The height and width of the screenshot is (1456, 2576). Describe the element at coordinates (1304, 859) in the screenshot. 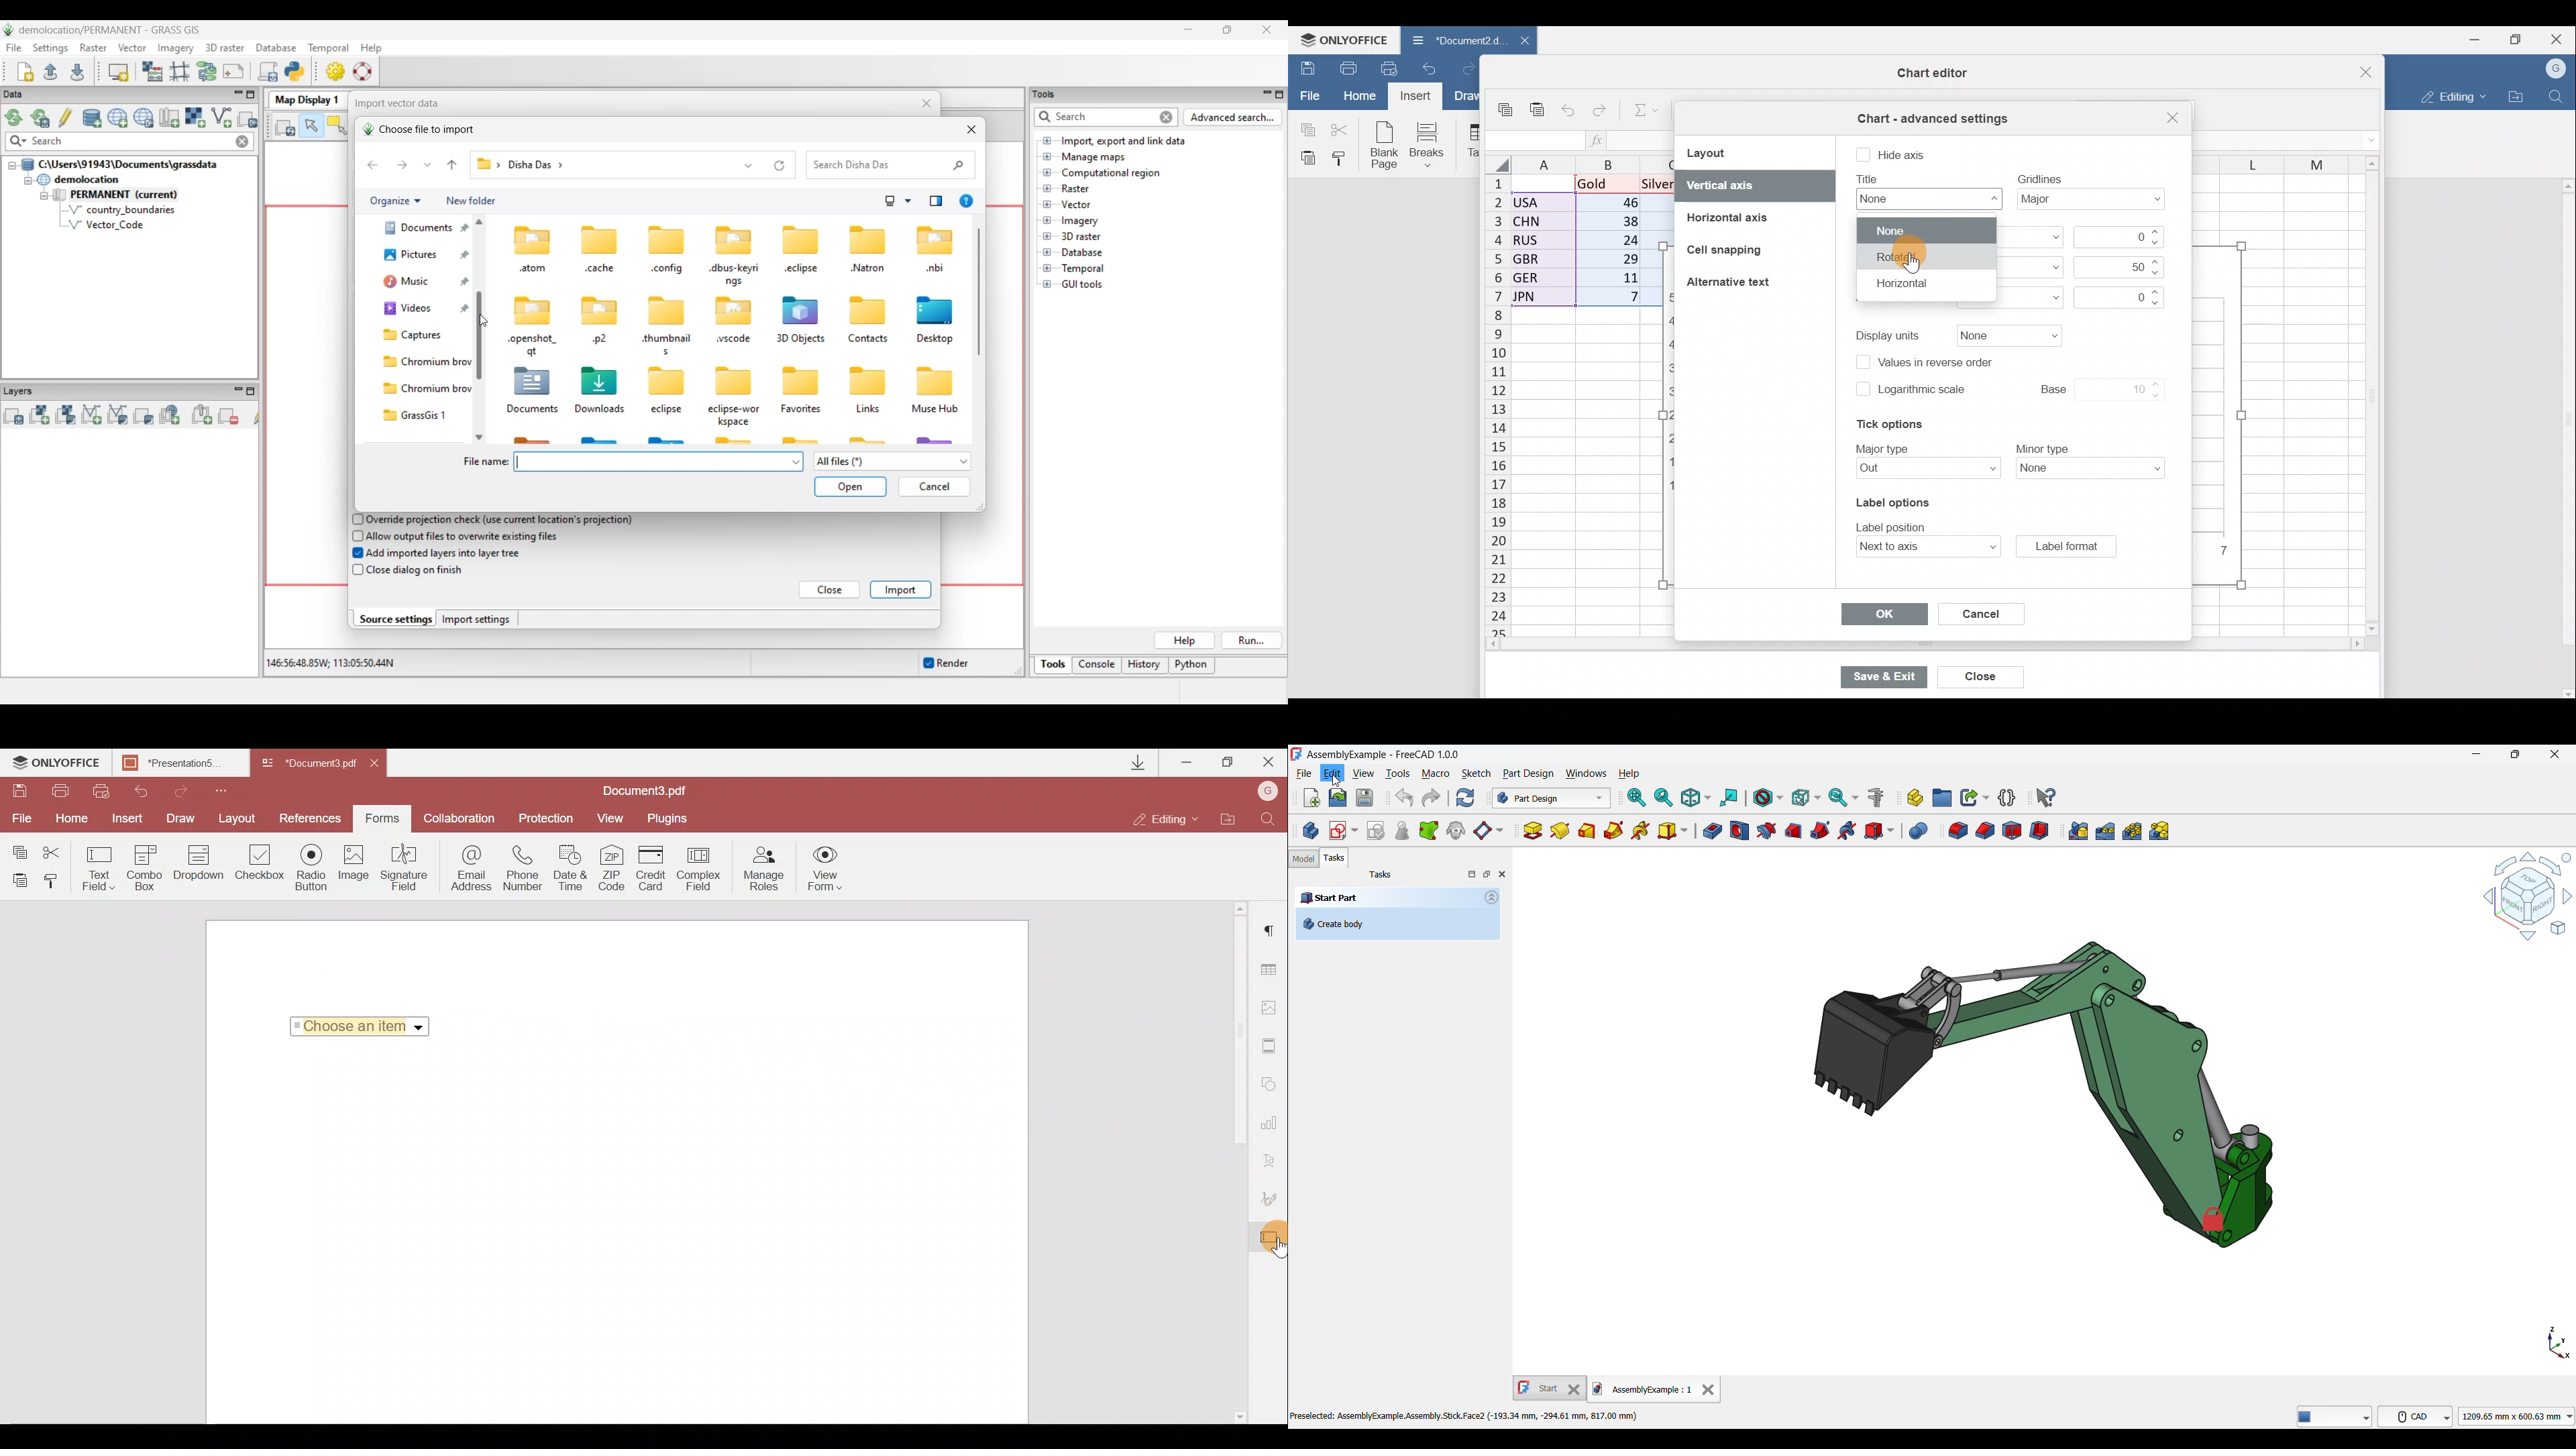

I see `Model` at that location.